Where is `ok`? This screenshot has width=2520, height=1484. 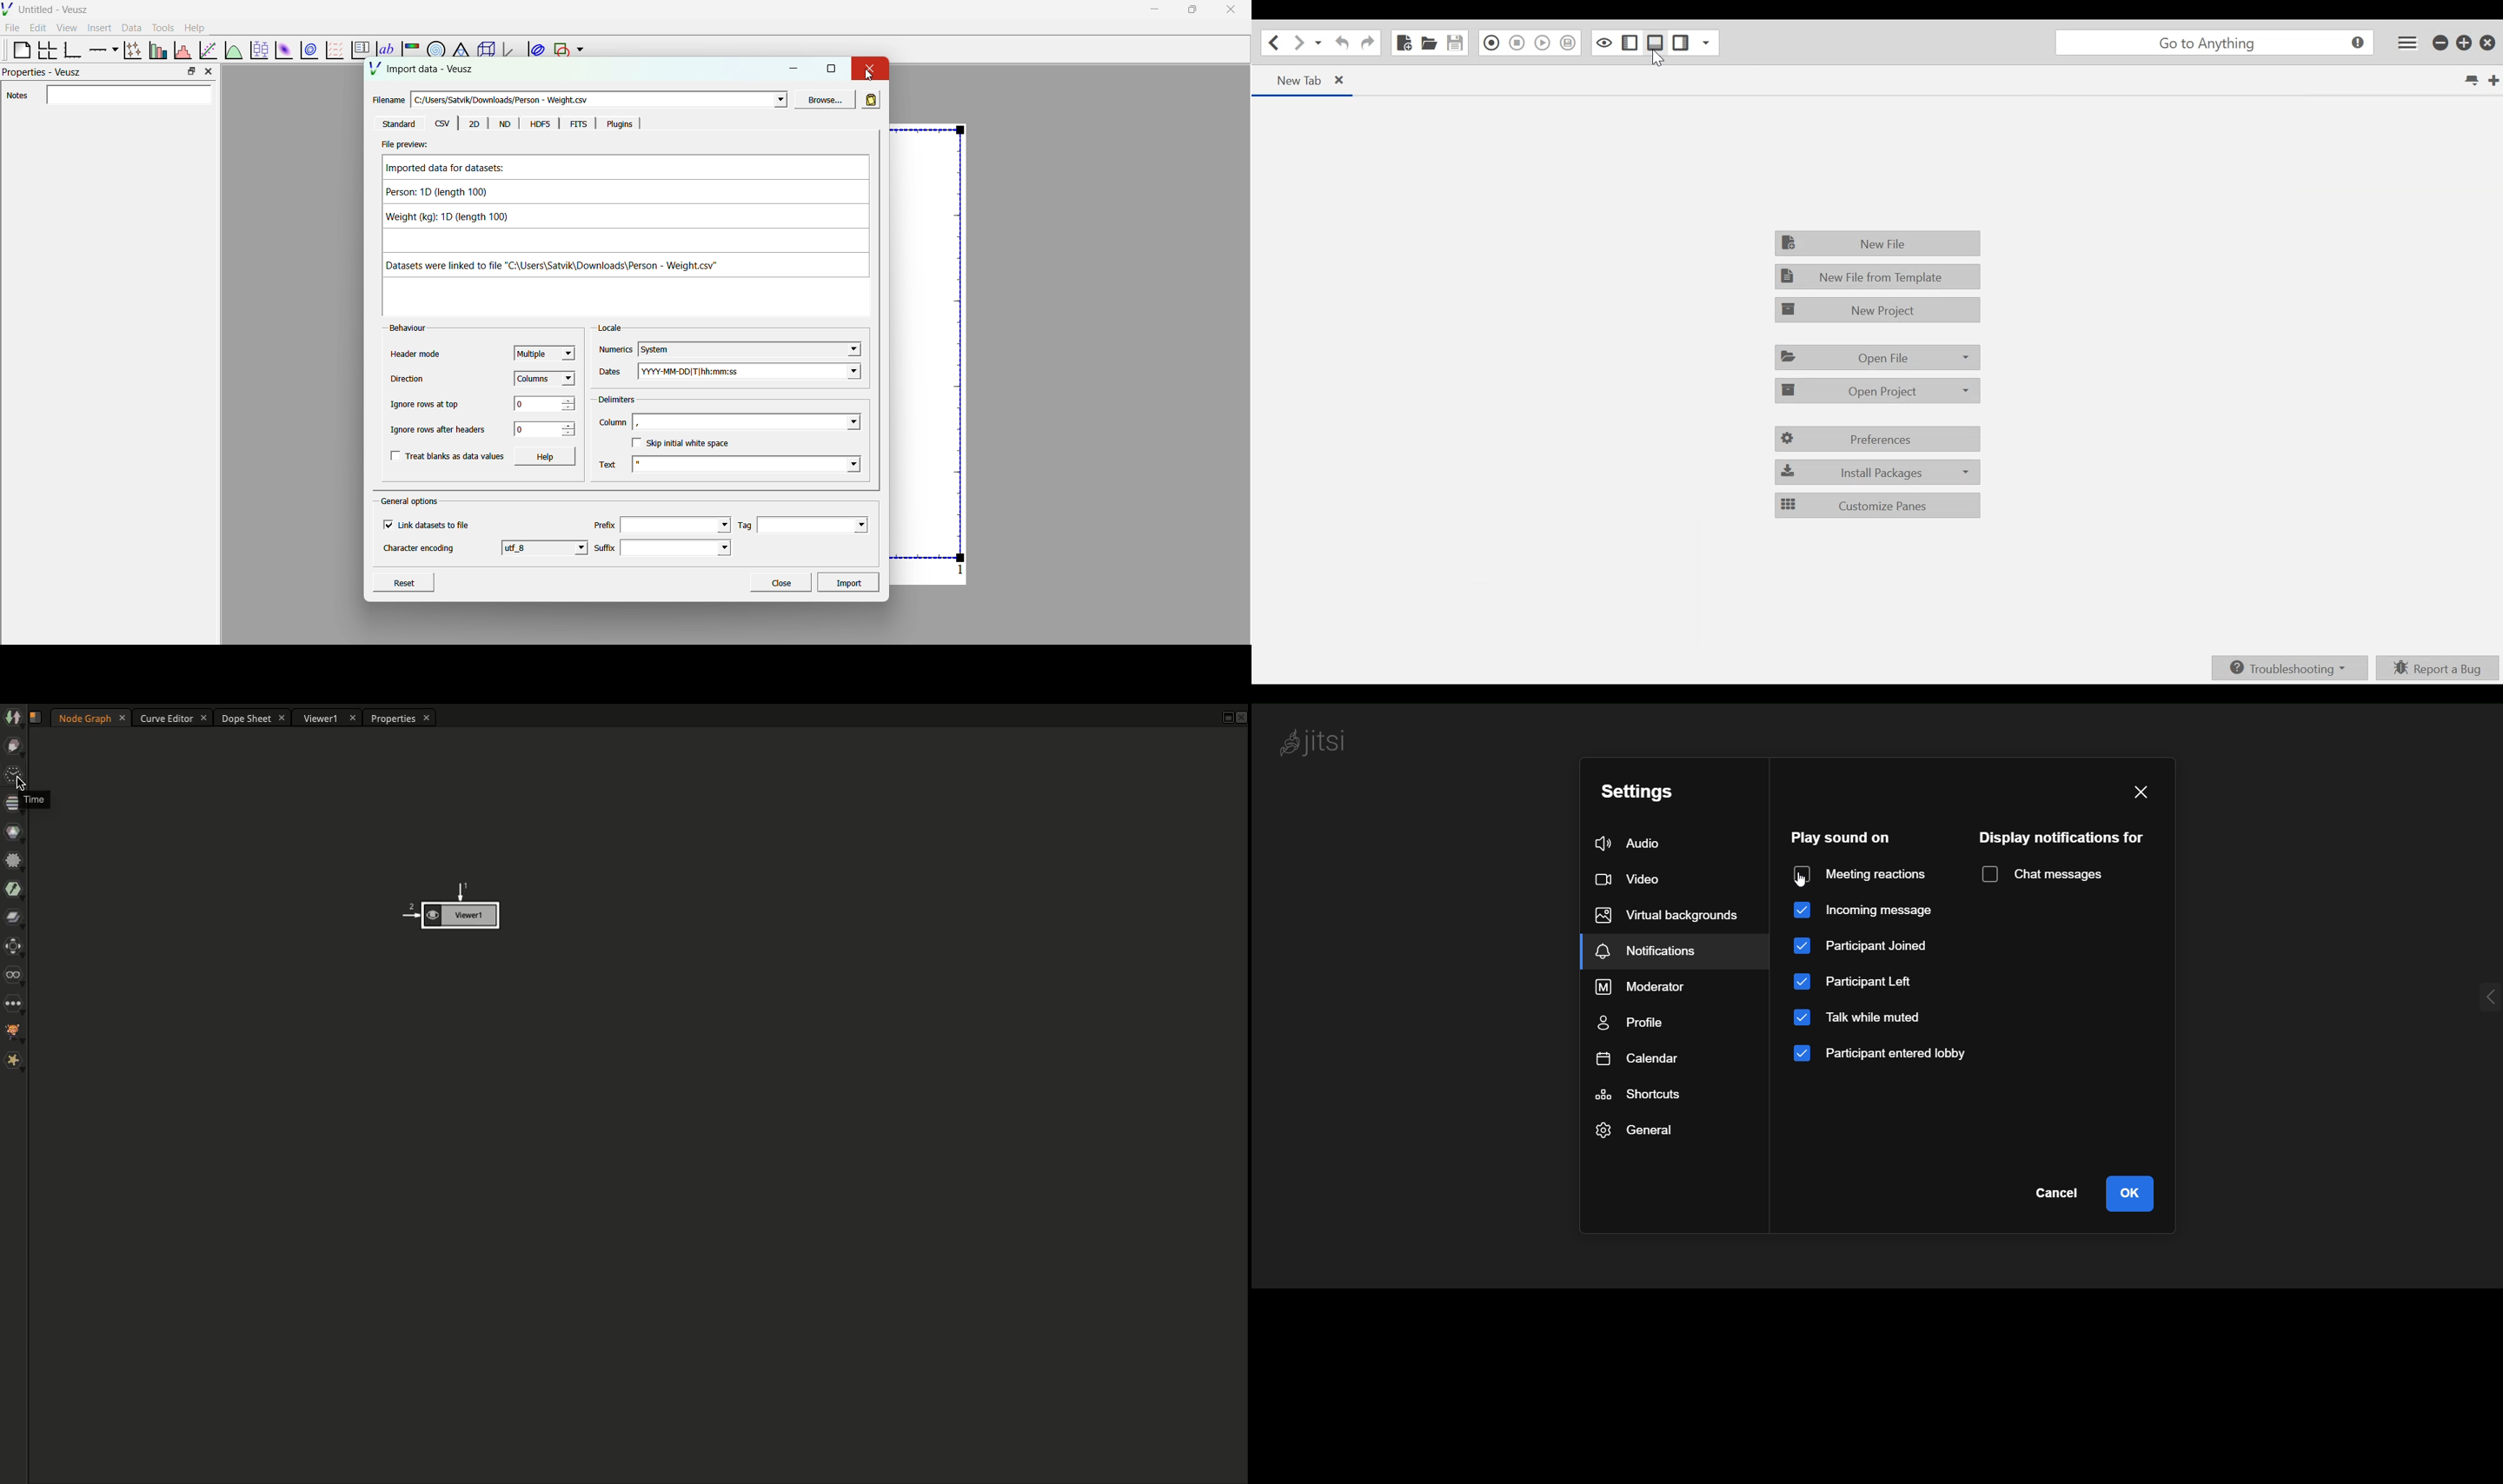
ok is located at coordinates (2134, 1191).